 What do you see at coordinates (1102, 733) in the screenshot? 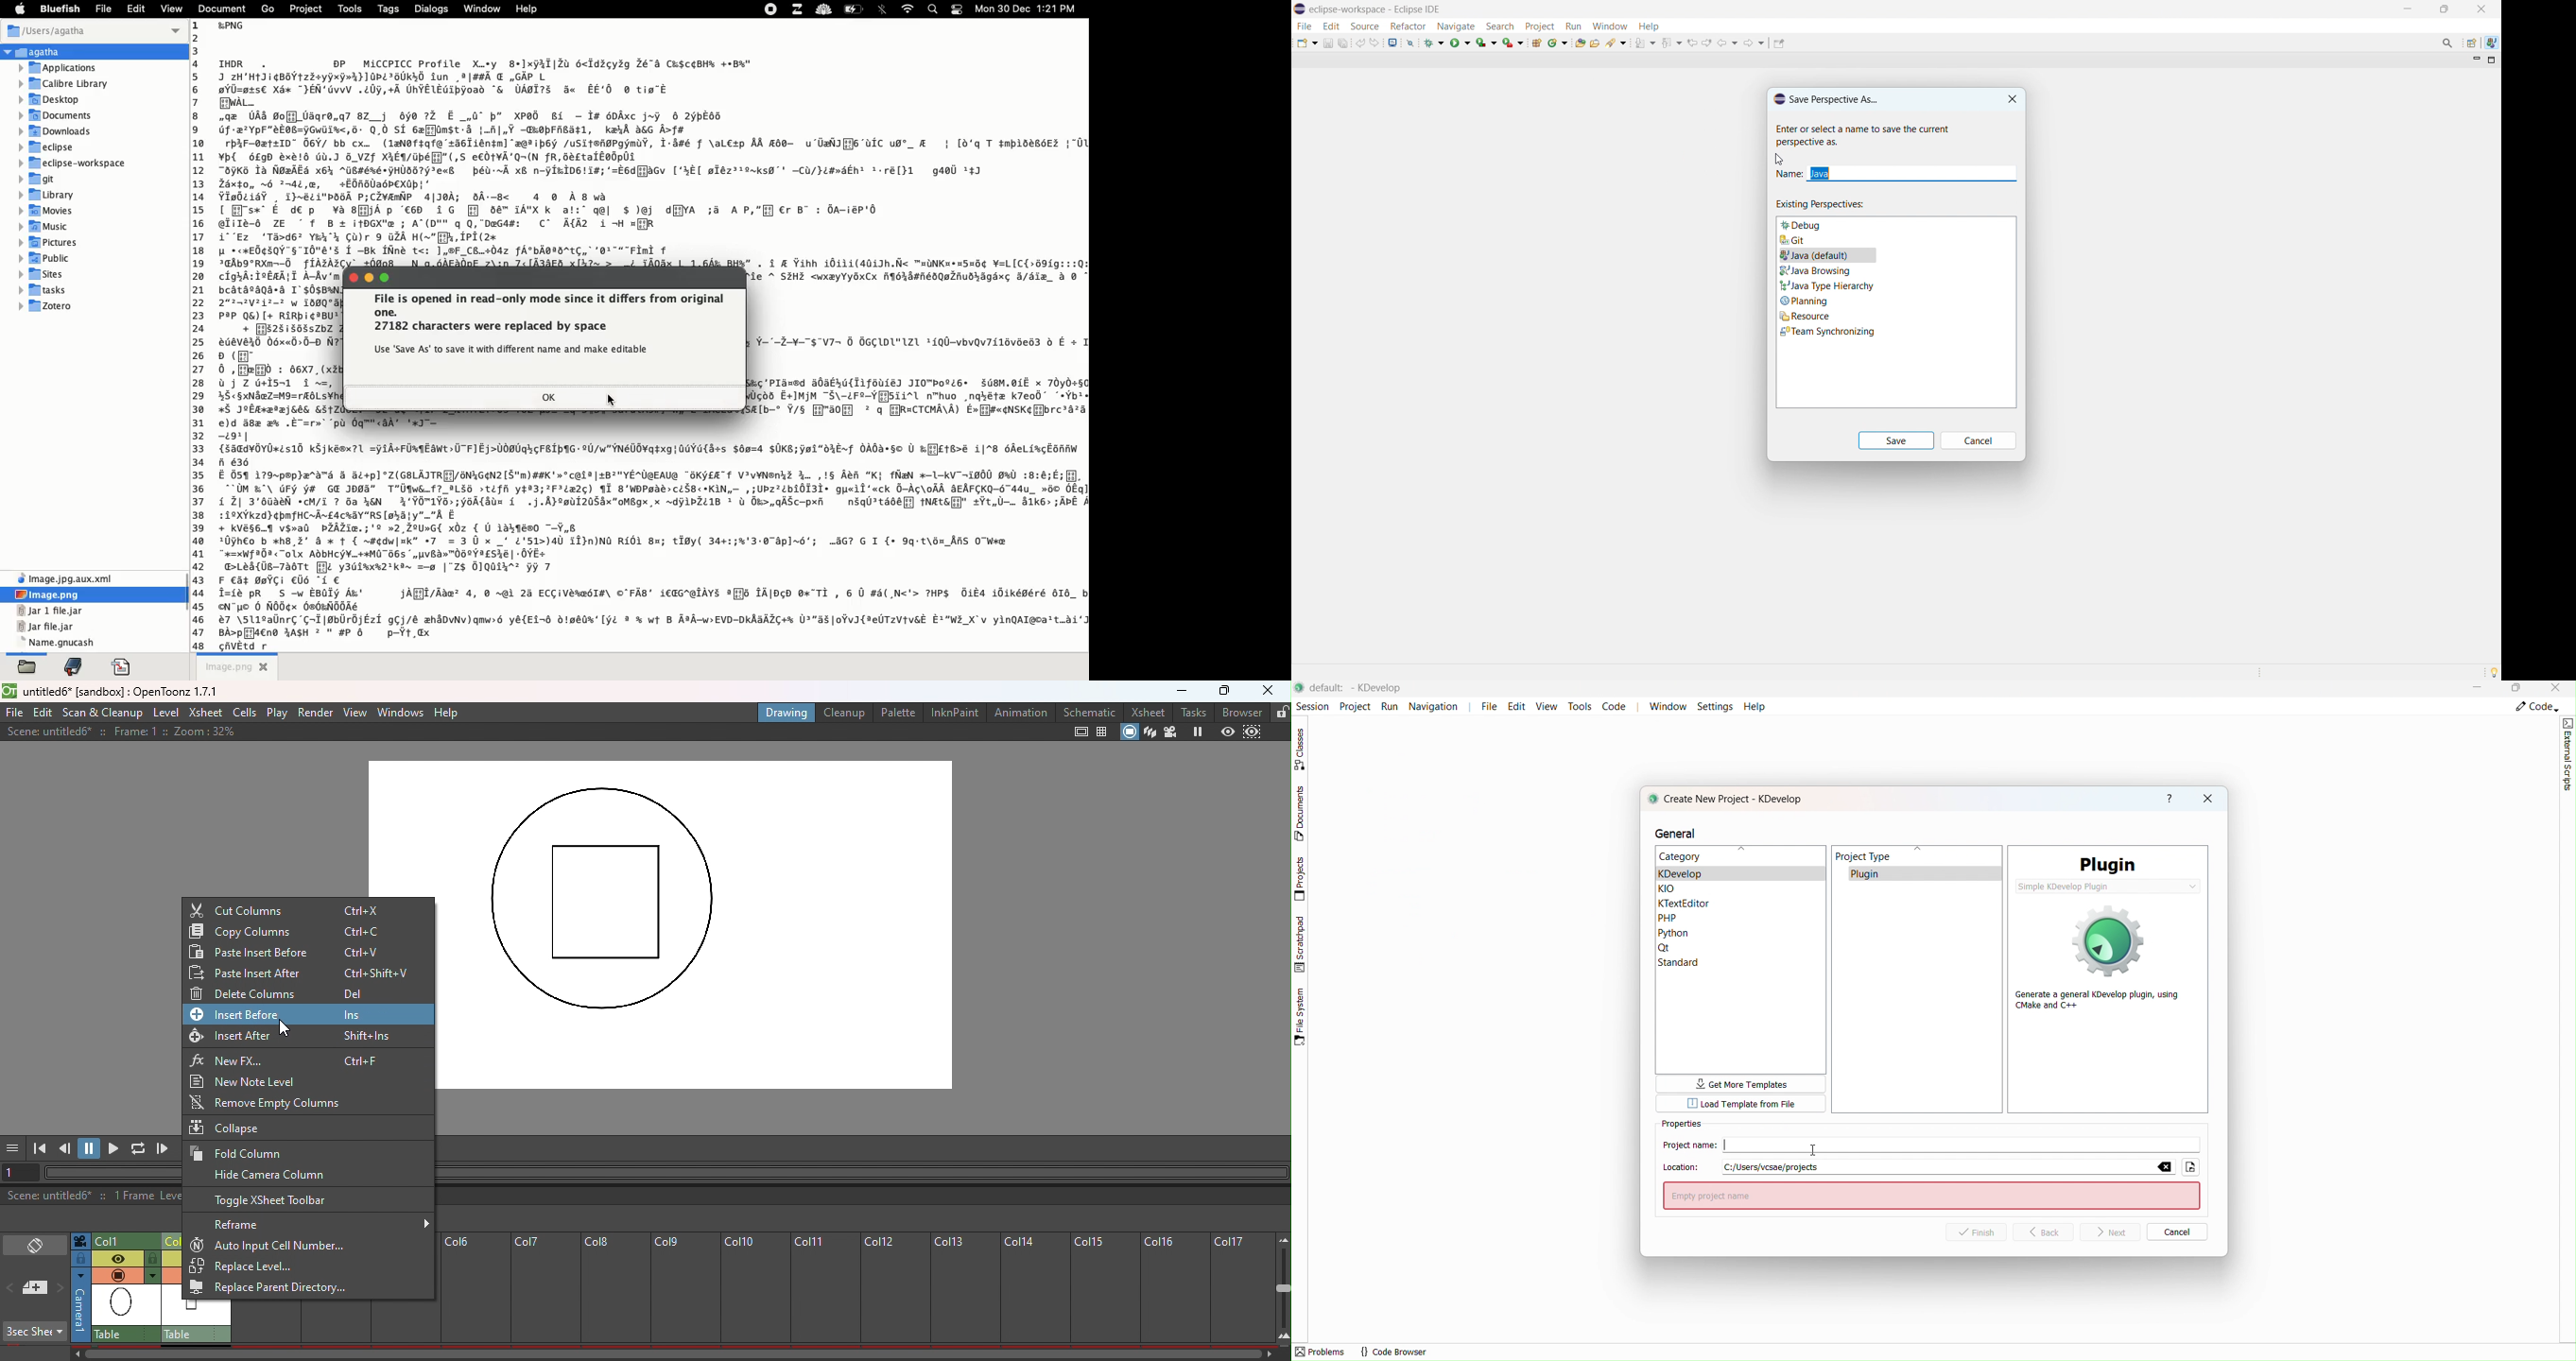
I see `Field guide` at bounding box center [1102, 733].